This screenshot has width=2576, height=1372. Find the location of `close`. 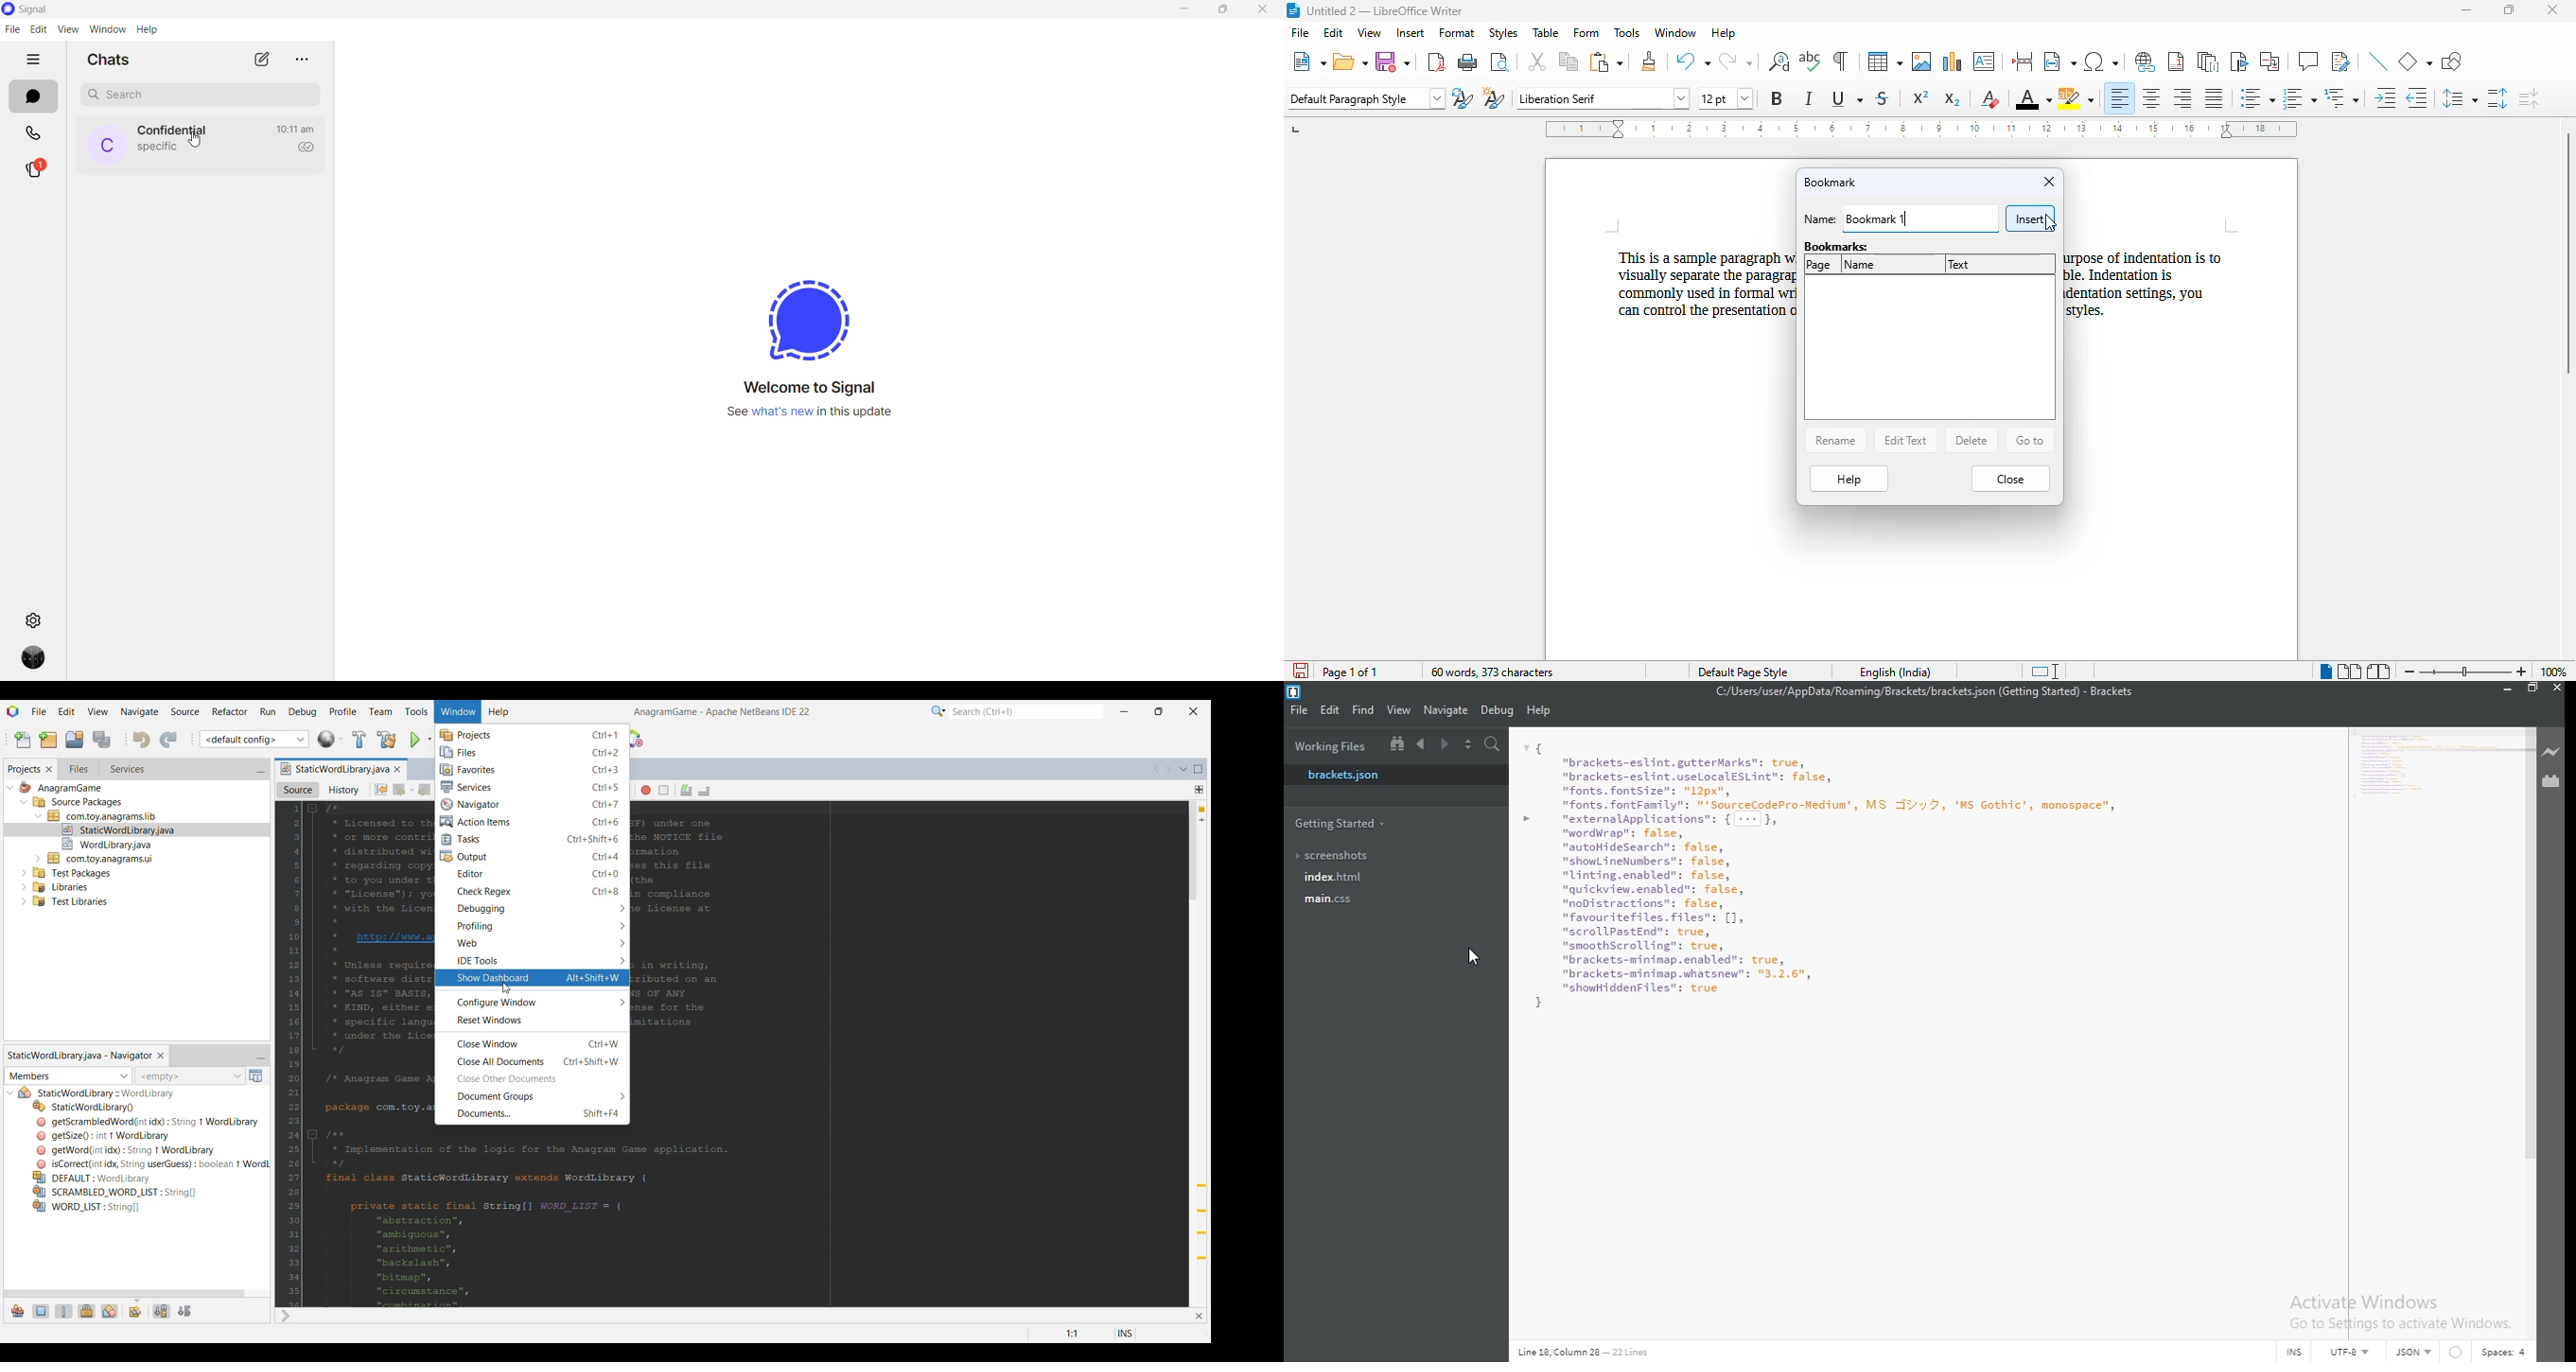

close is located at coordinates (2010, 480).